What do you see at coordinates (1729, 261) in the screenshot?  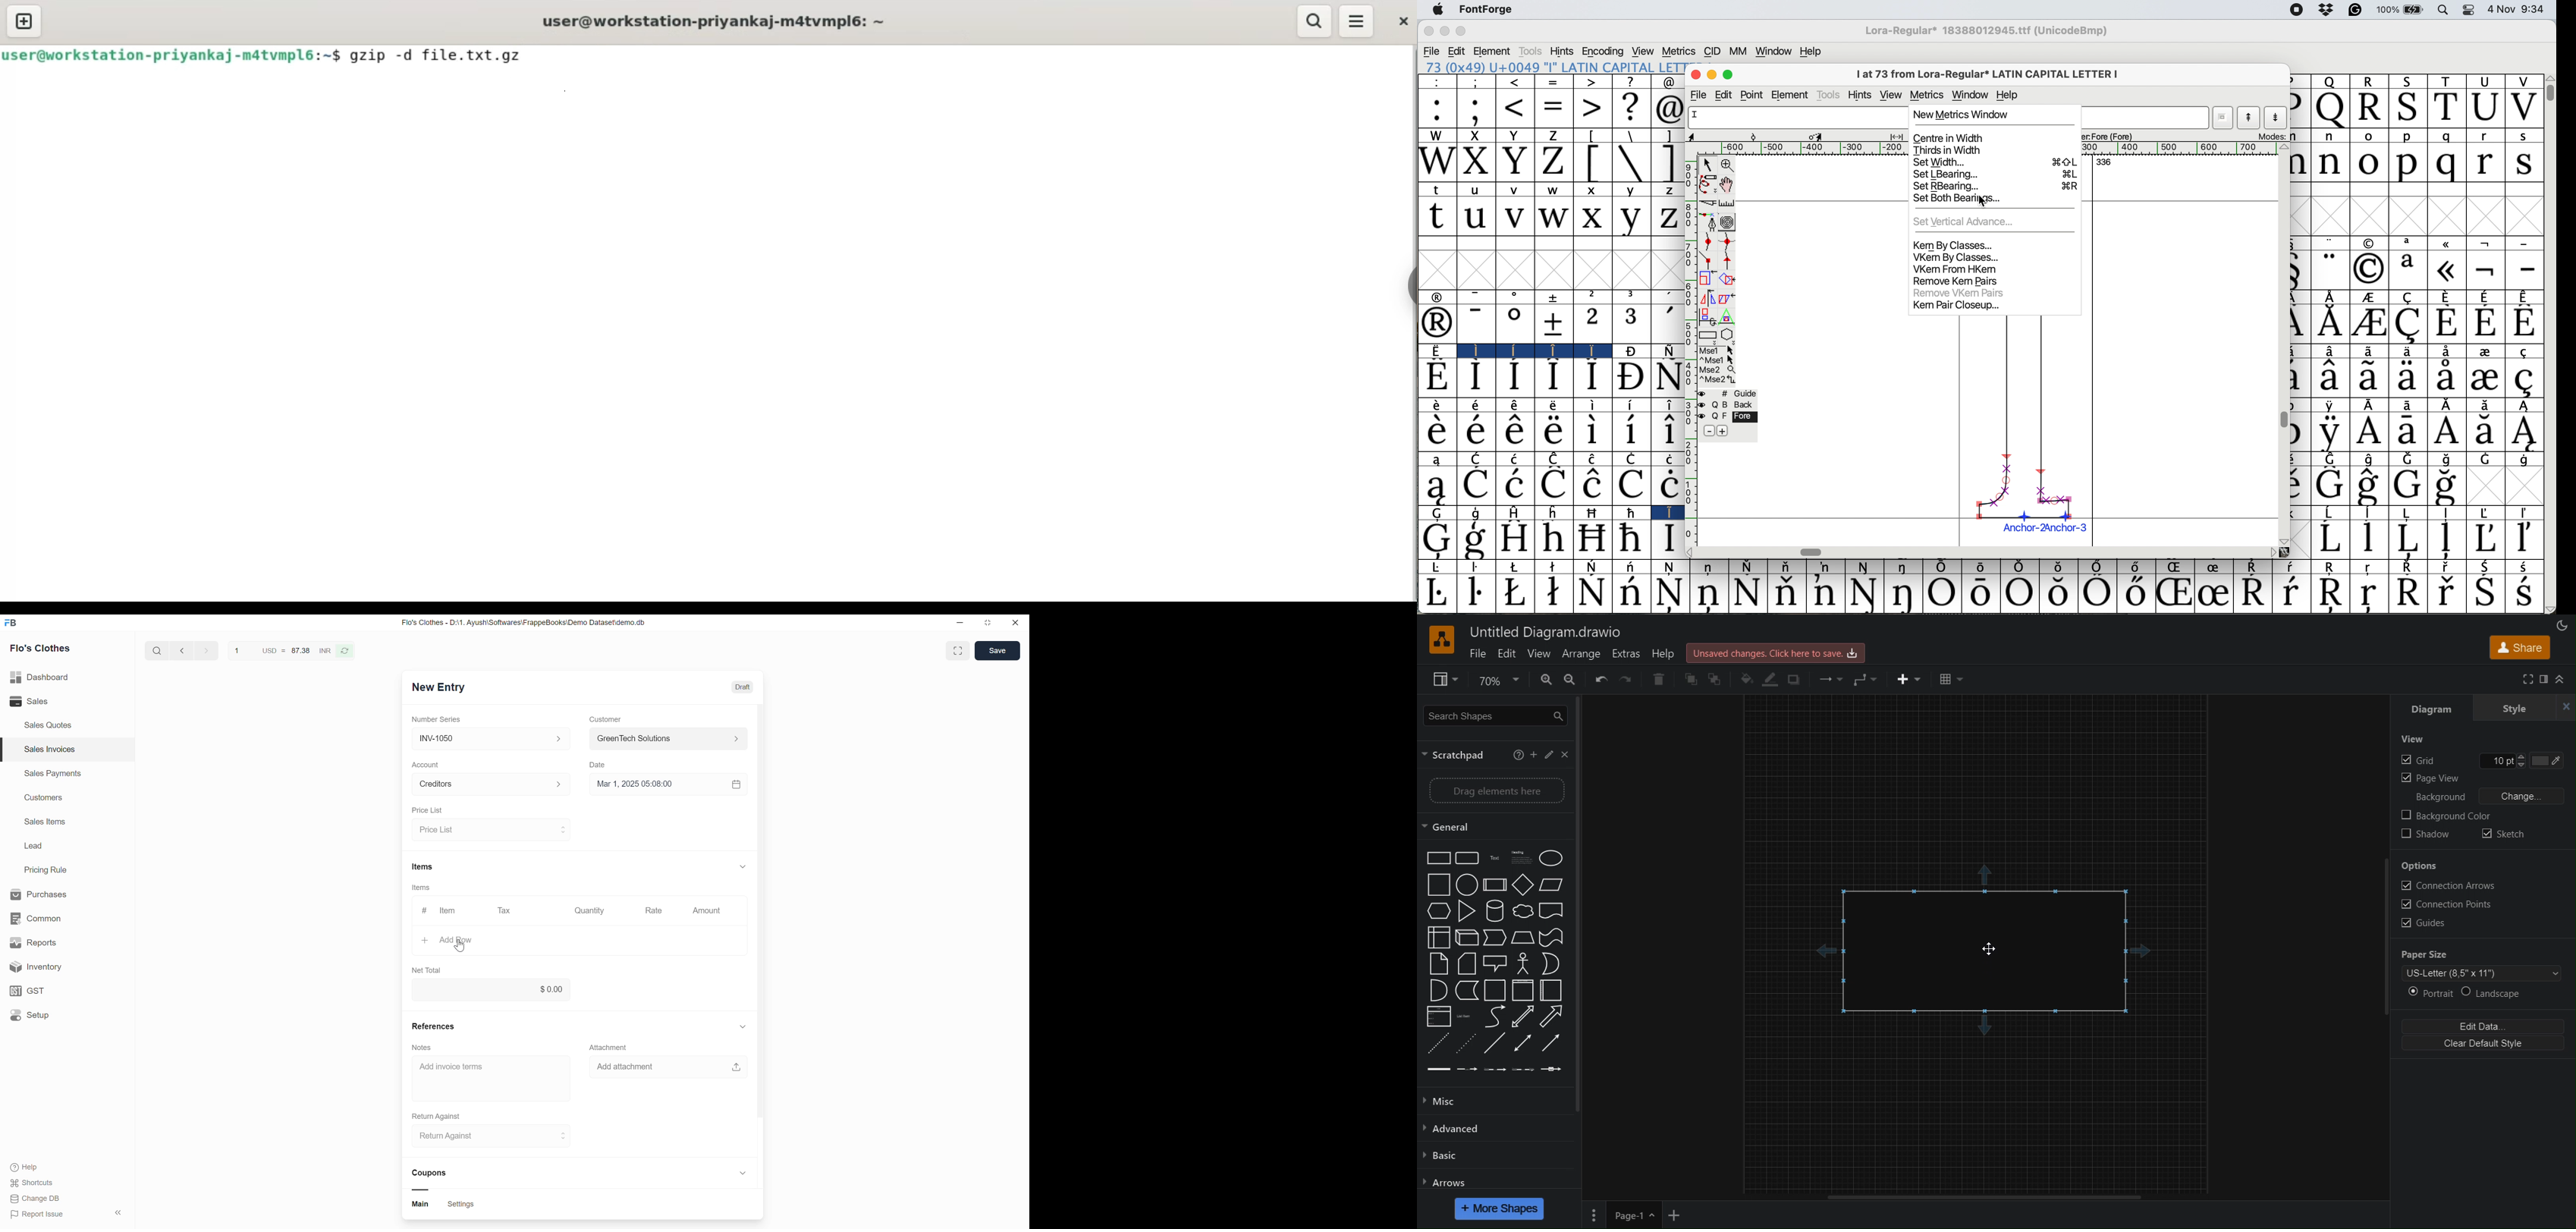 I see `tangent point` at bounding box center [1729, 261].